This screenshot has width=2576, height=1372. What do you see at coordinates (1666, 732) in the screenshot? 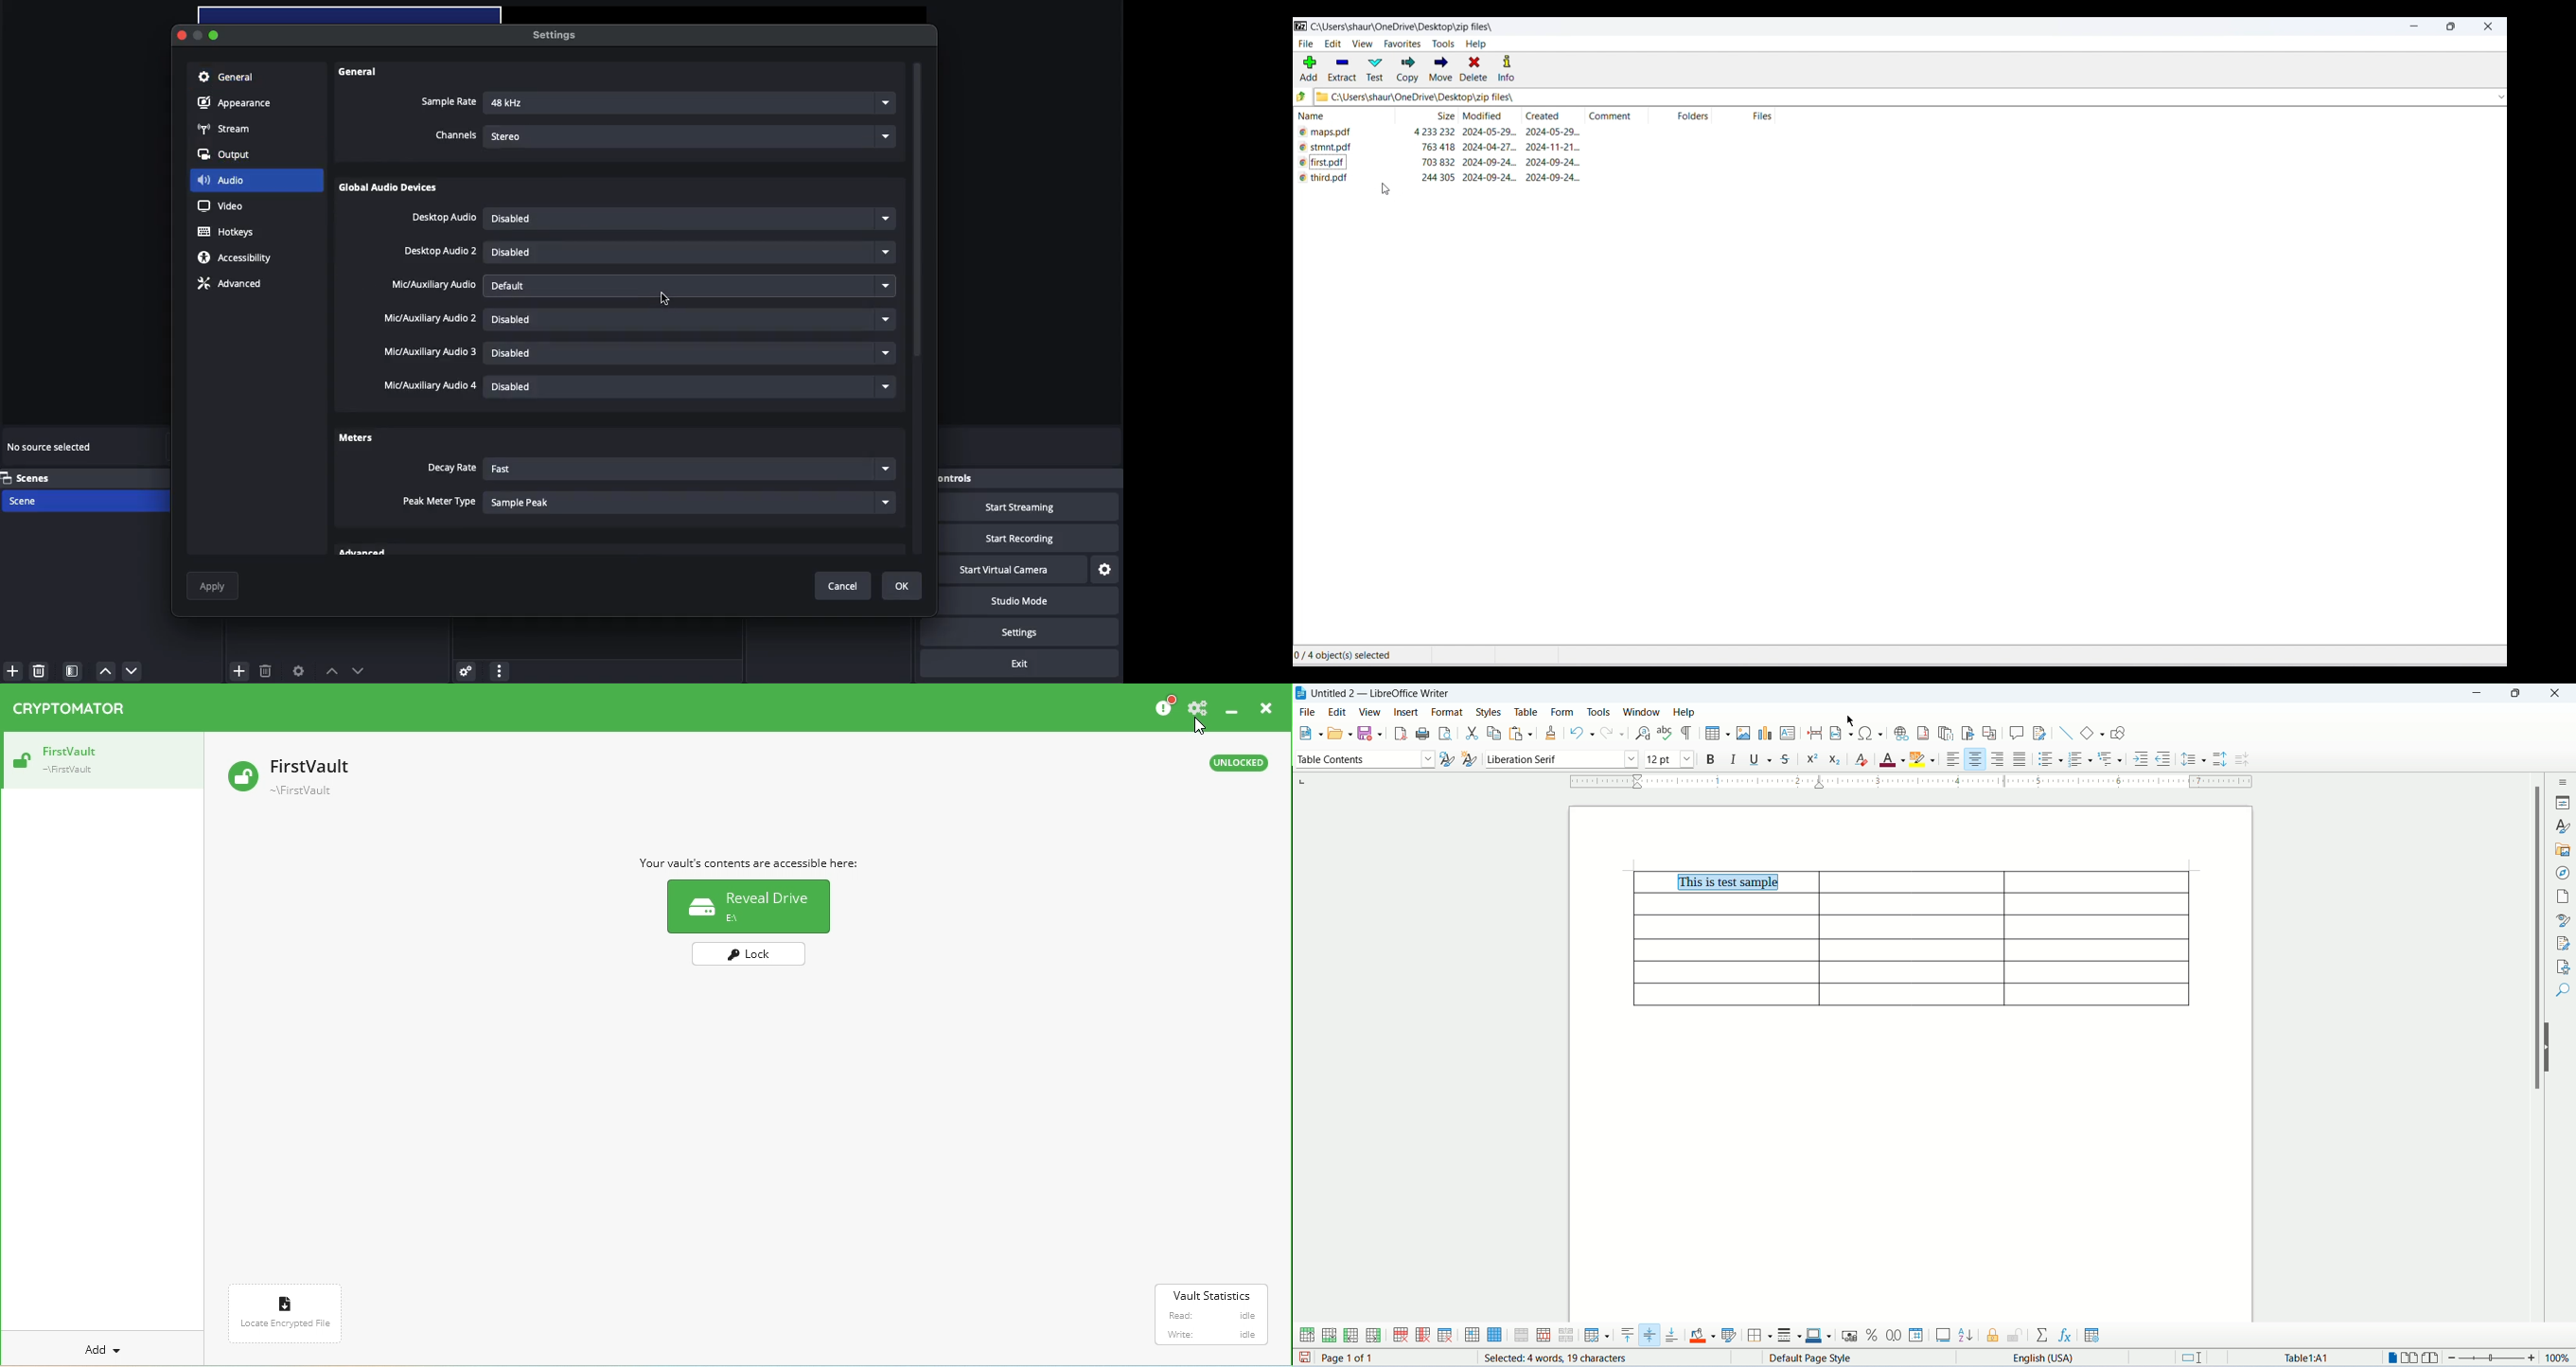
I see `spell check` at bounding box center [1666, 732].